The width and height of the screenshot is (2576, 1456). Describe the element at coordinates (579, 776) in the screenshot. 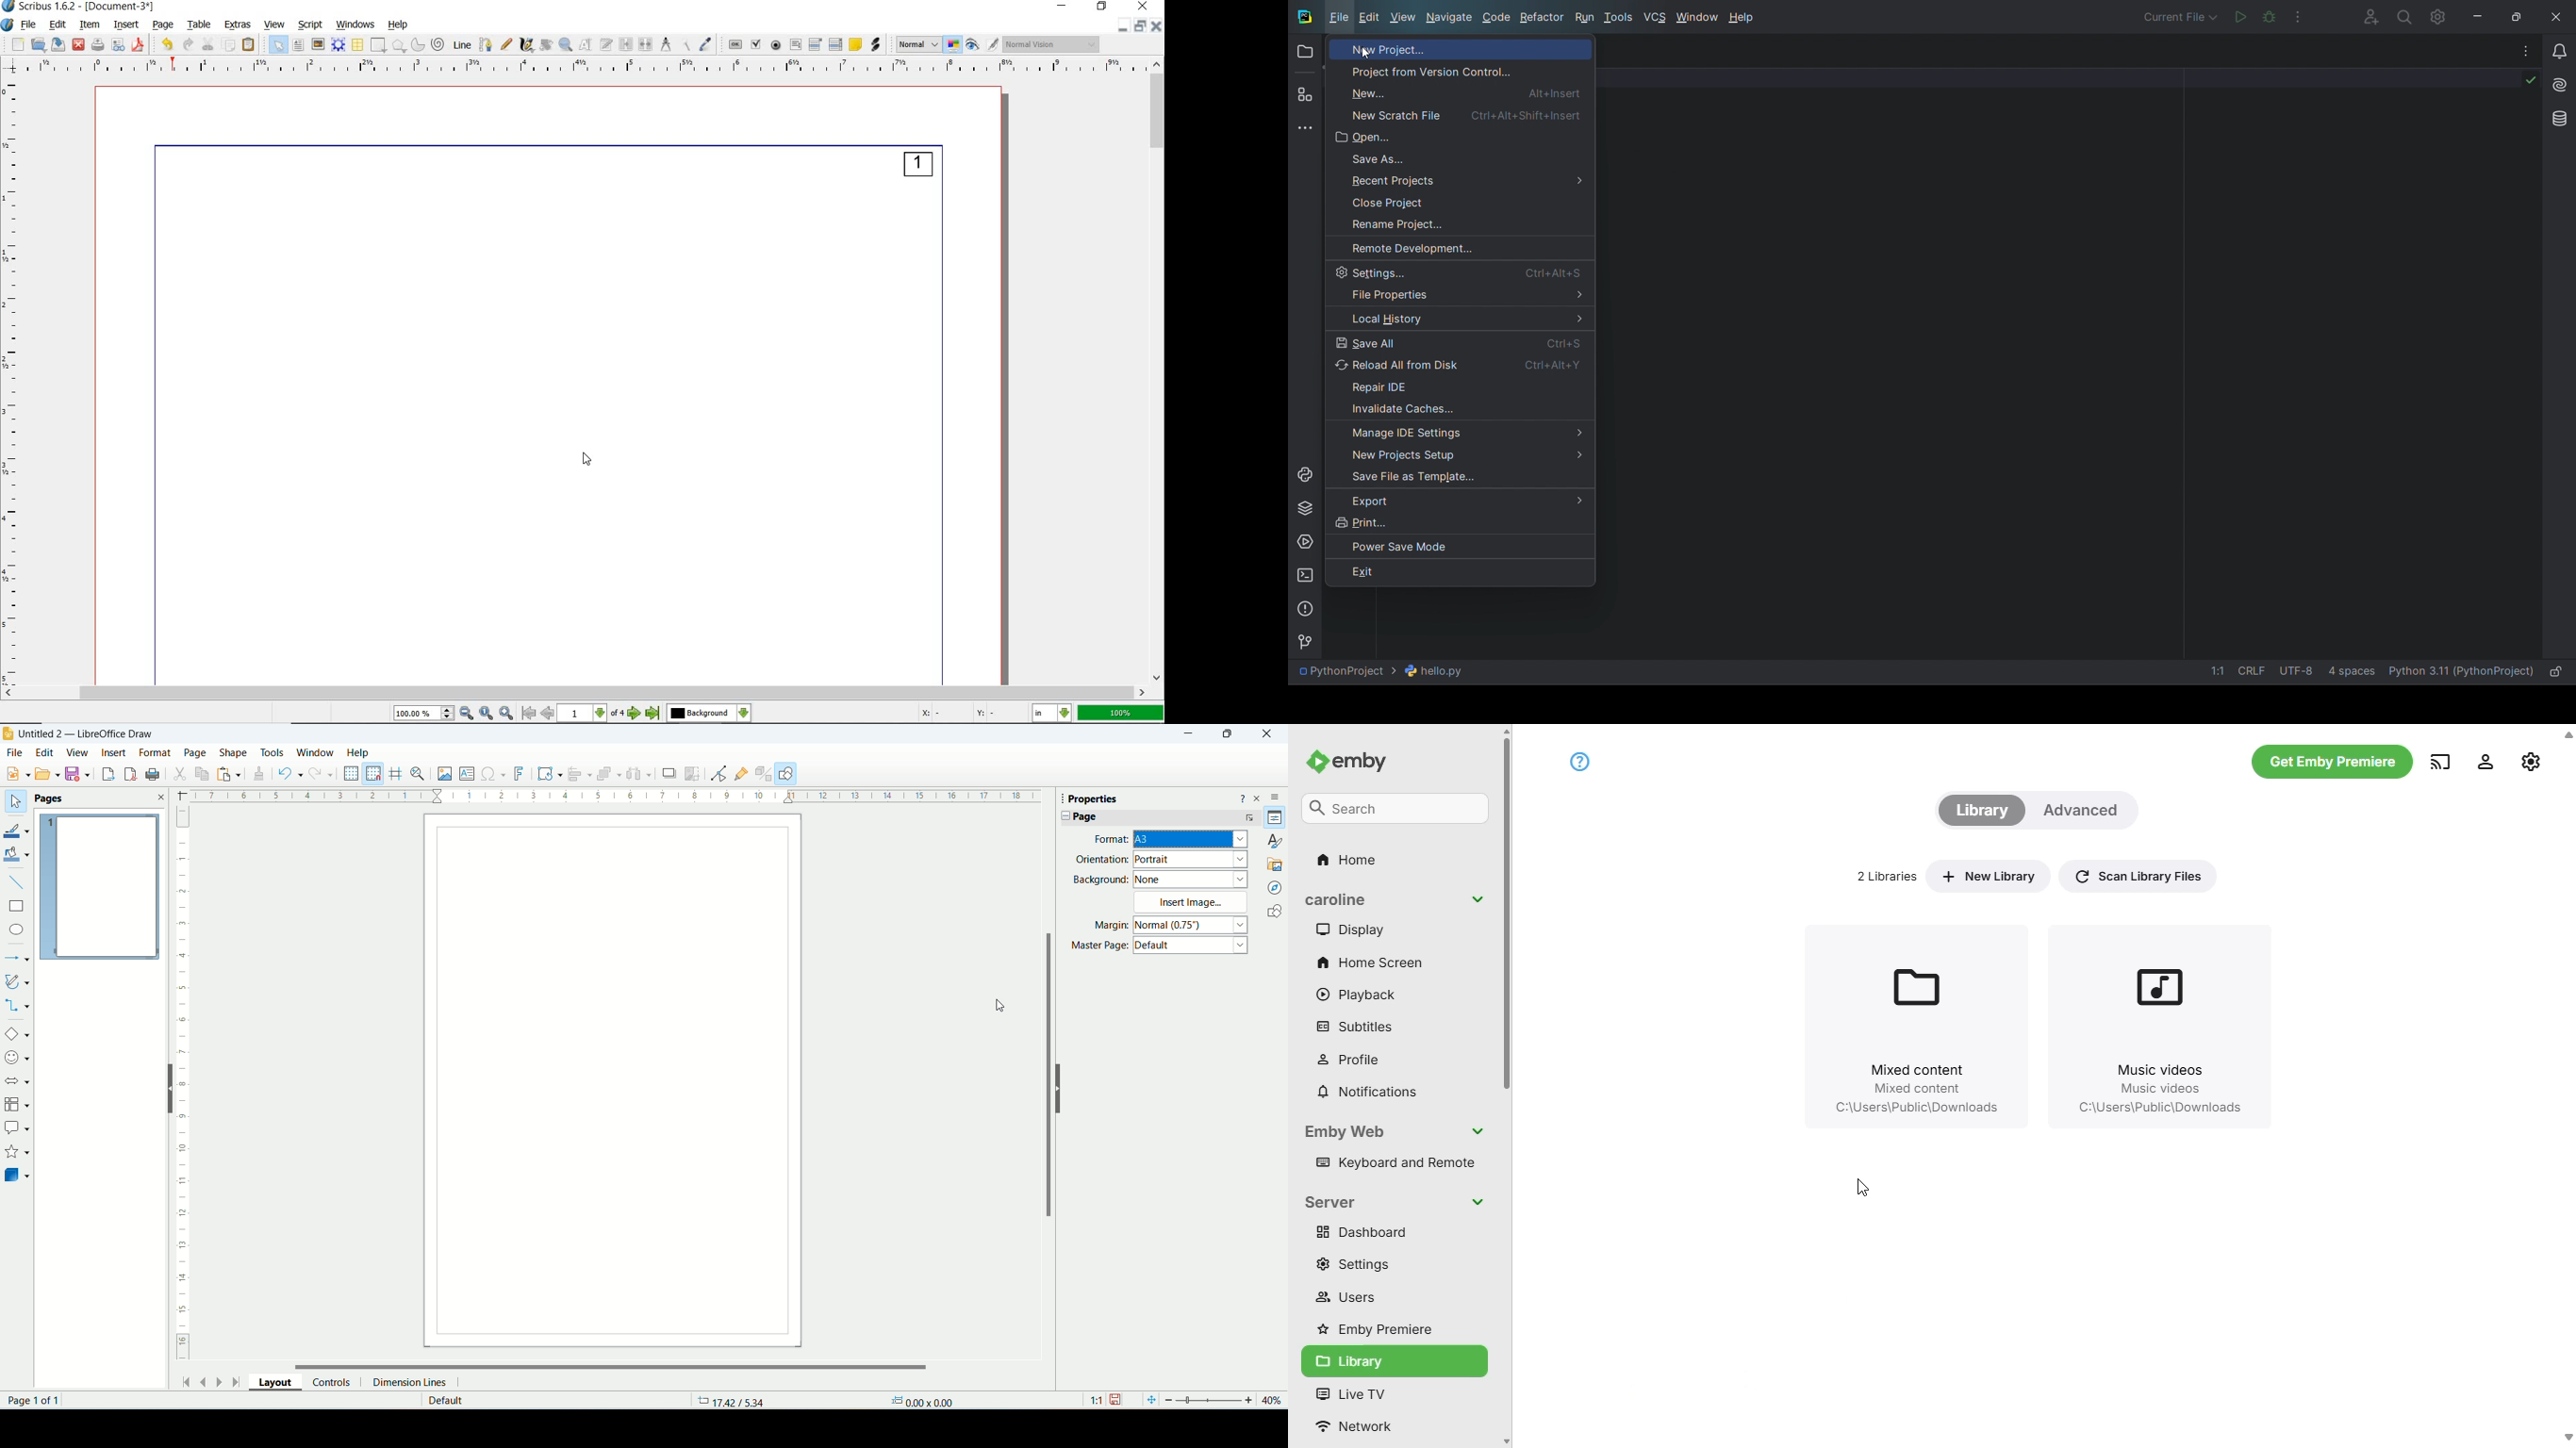

I see `align object` at that location.